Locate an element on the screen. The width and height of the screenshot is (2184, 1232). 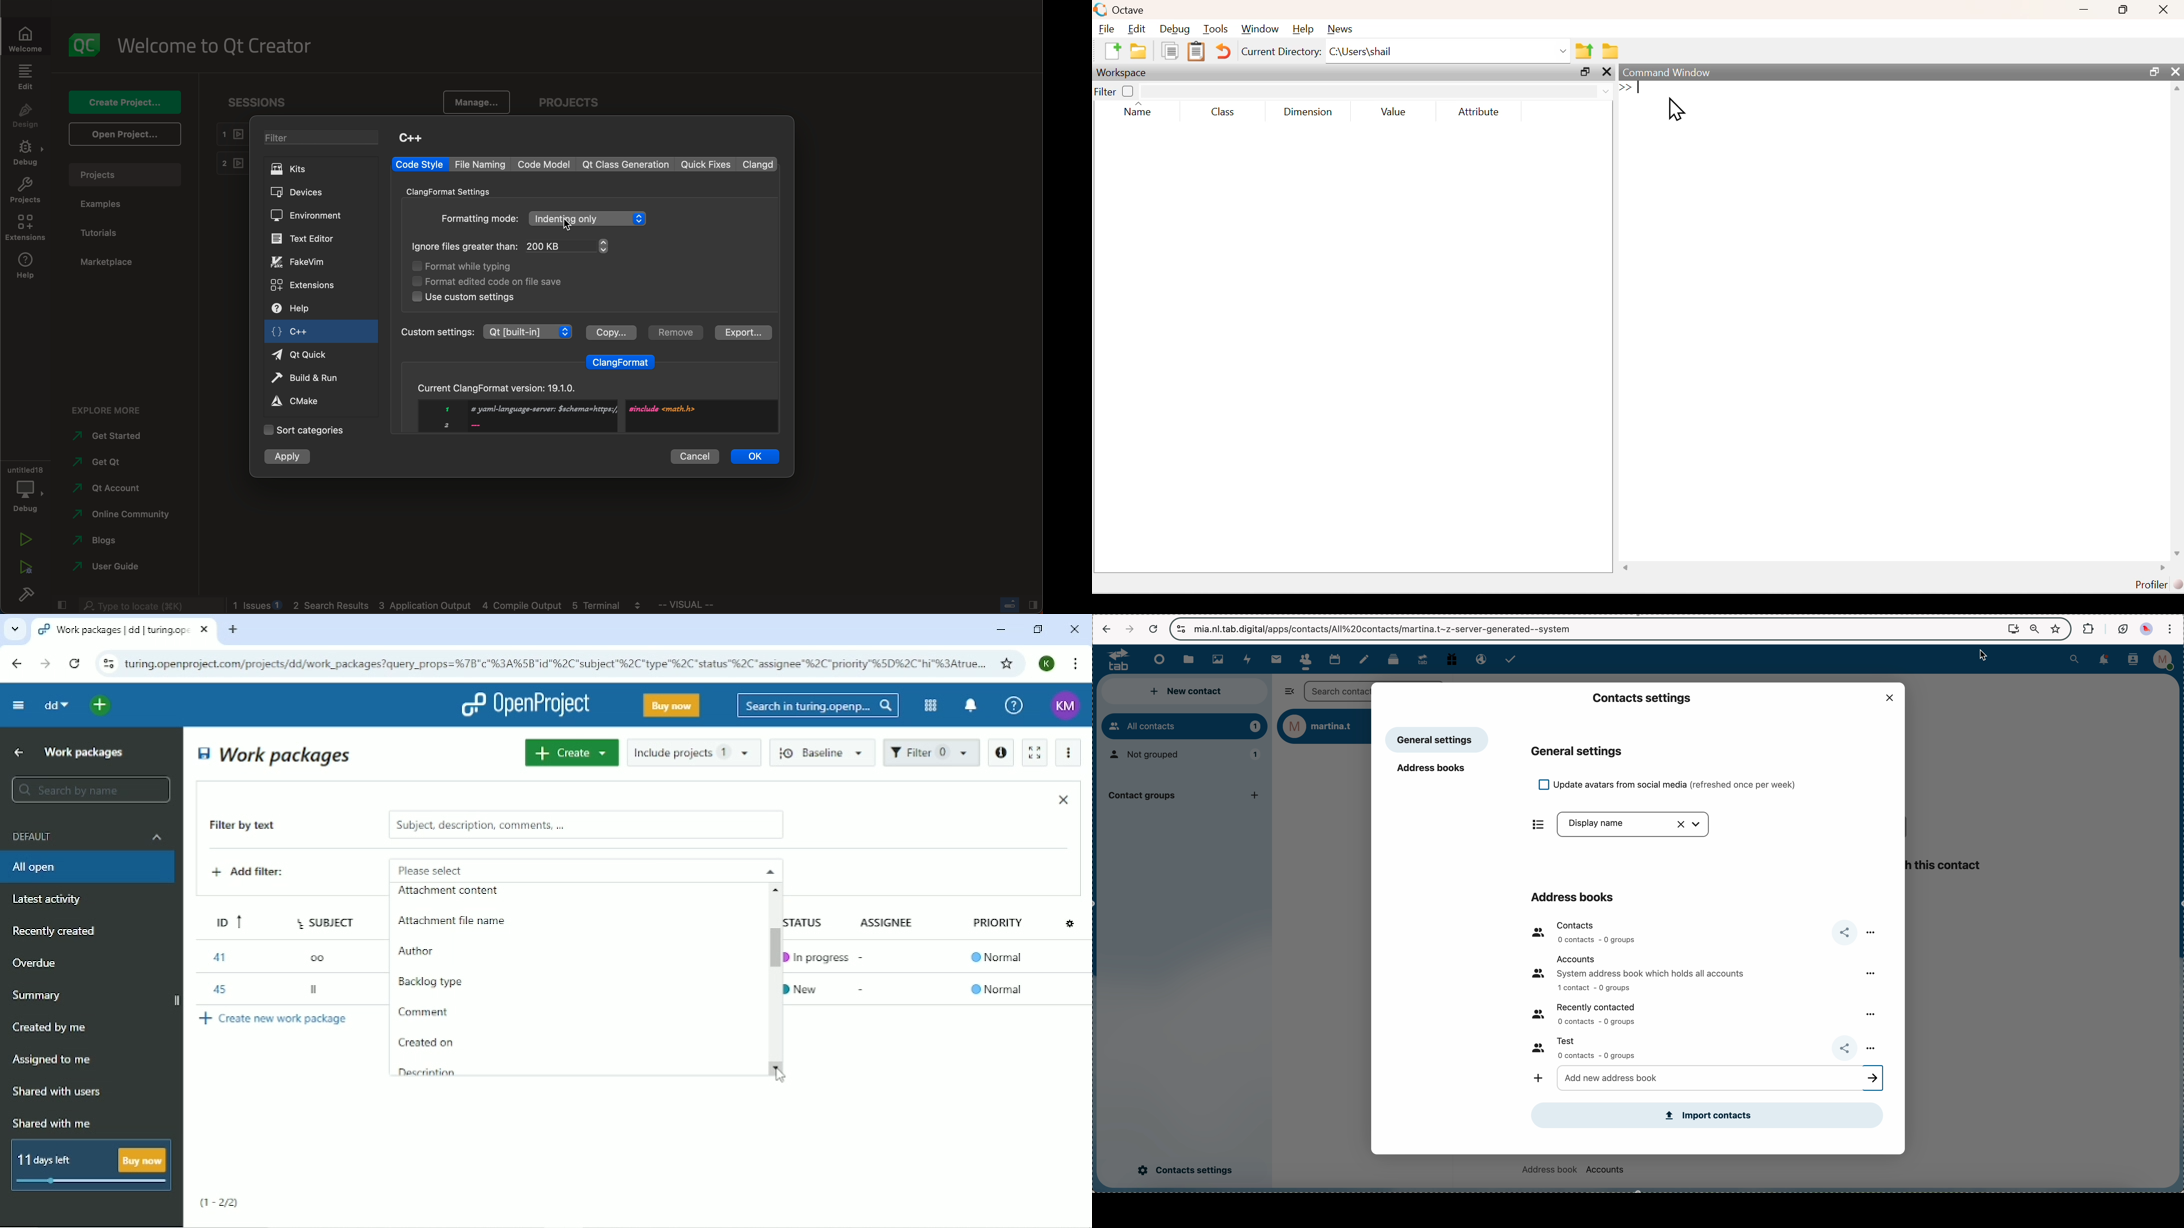
click on contacts is located at coordinates (1305, 660).